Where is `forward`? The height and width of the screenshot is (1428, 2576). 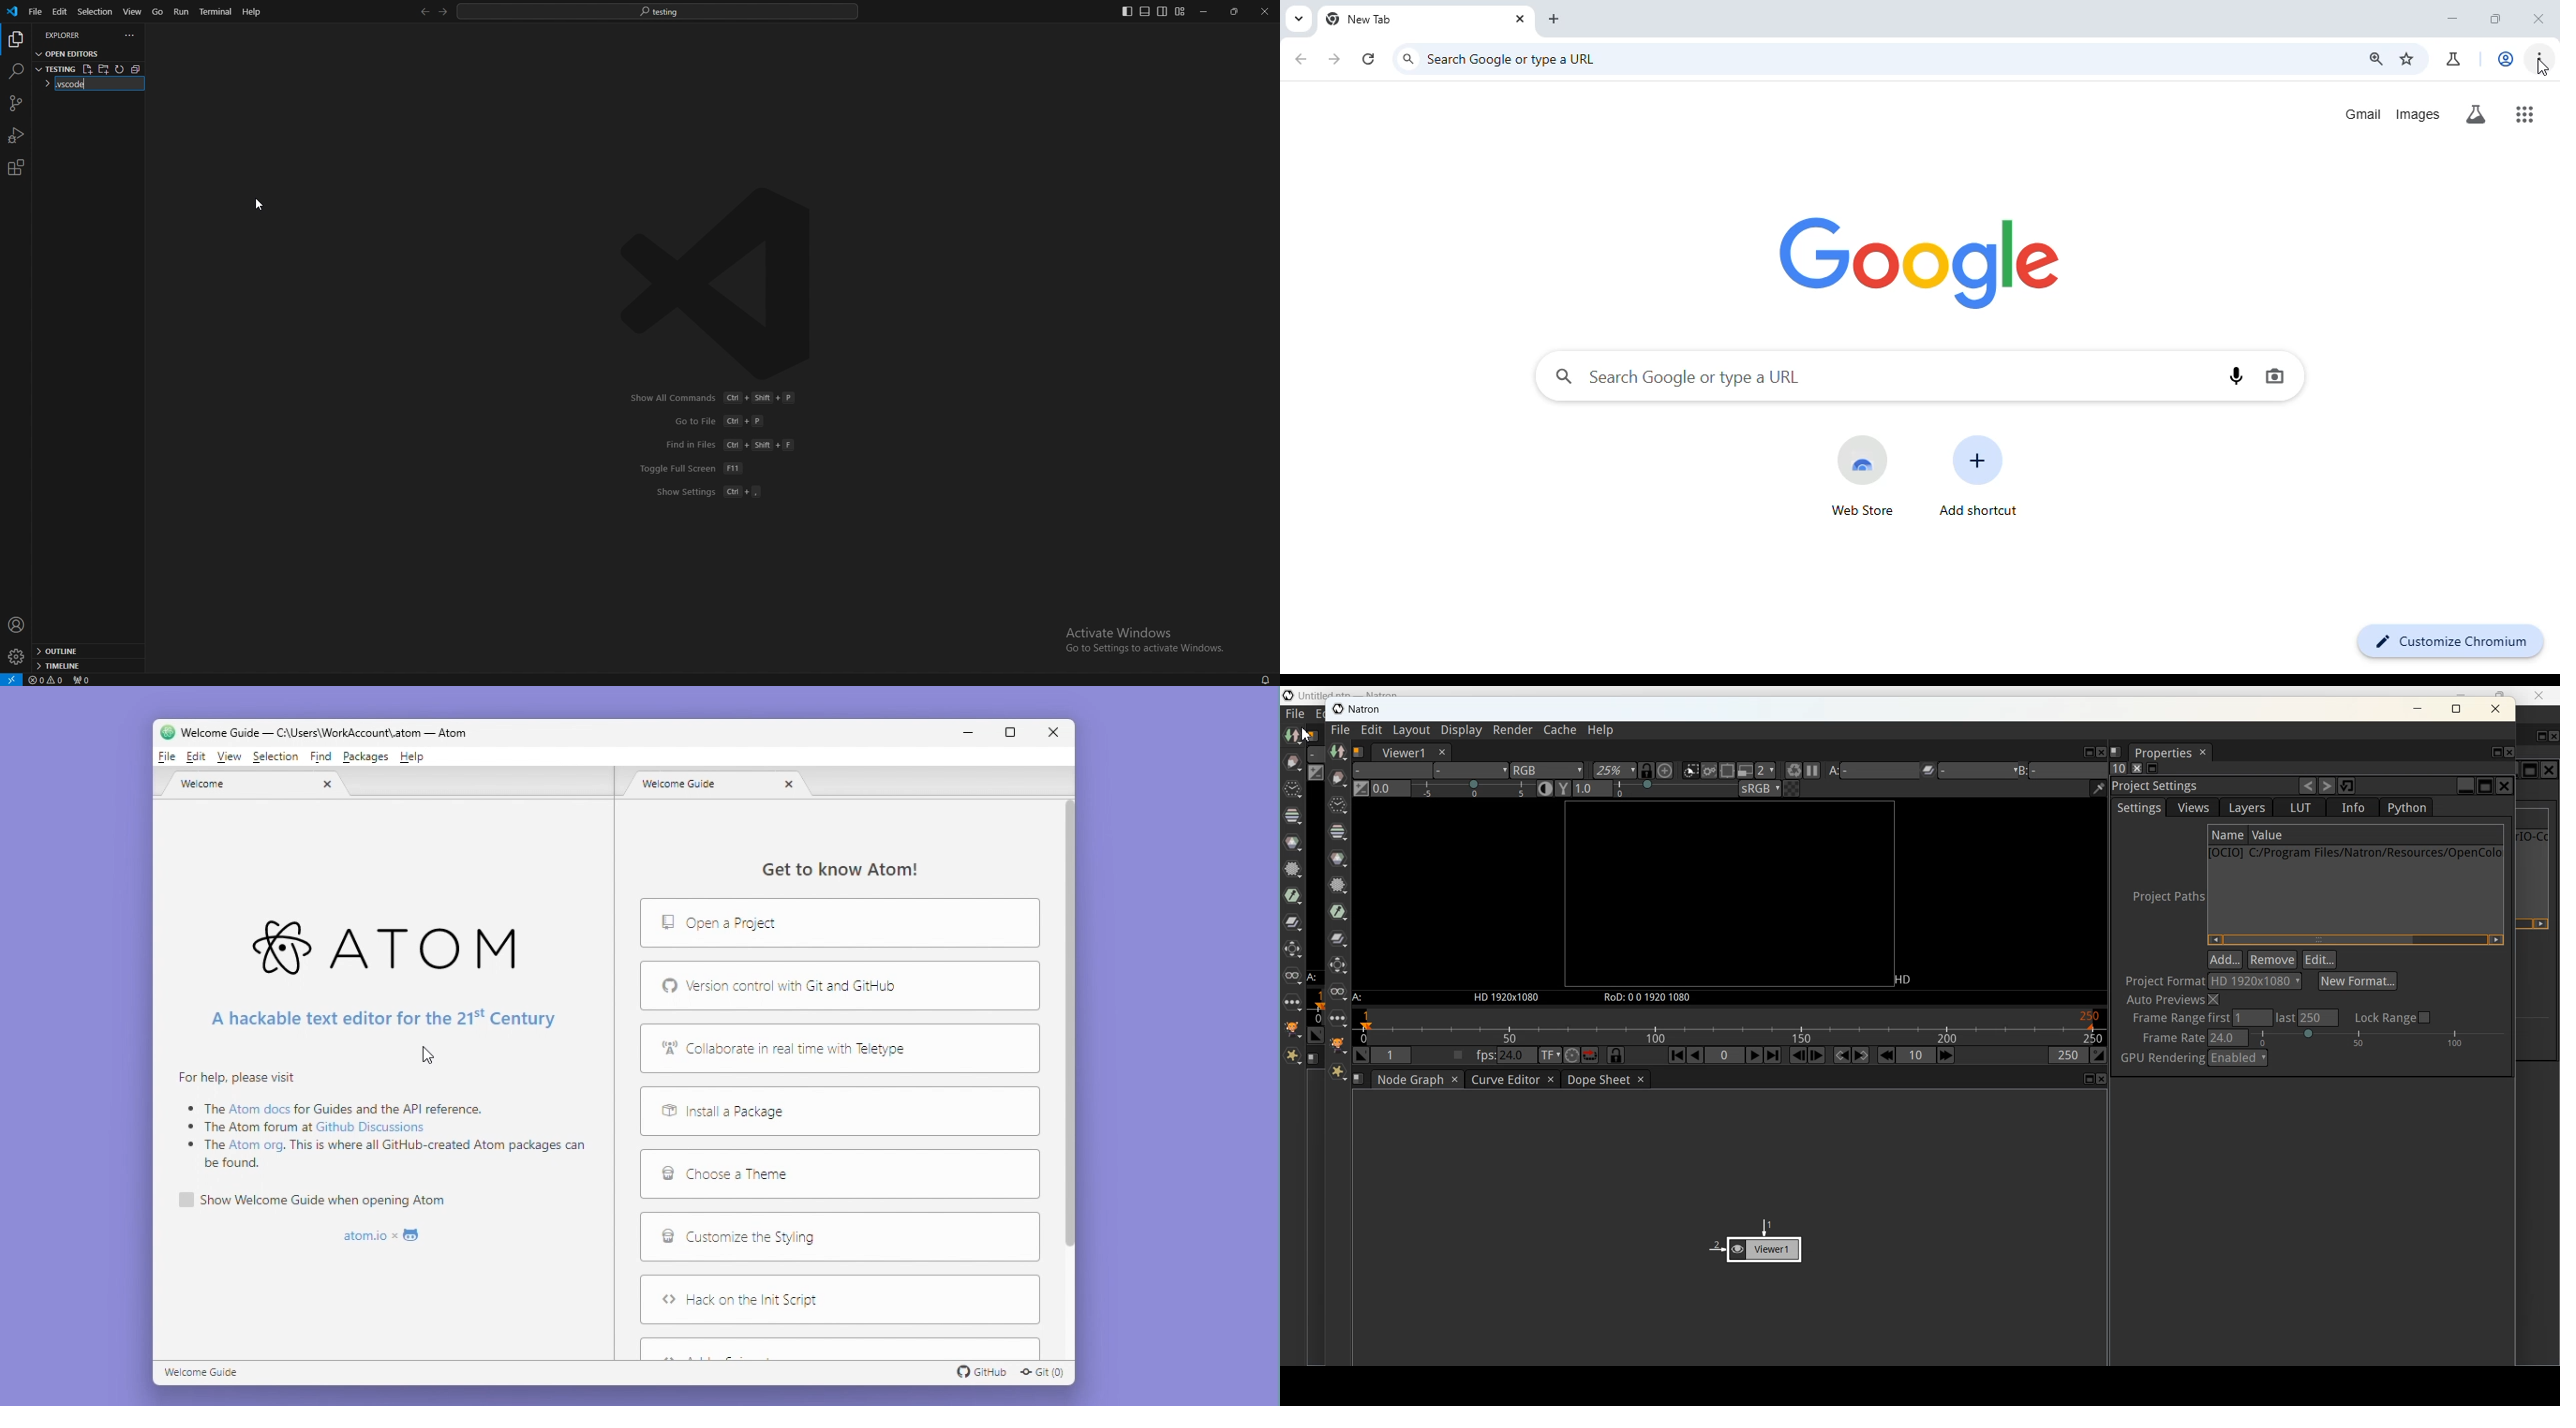 forward is located at coordinates (441, 12).